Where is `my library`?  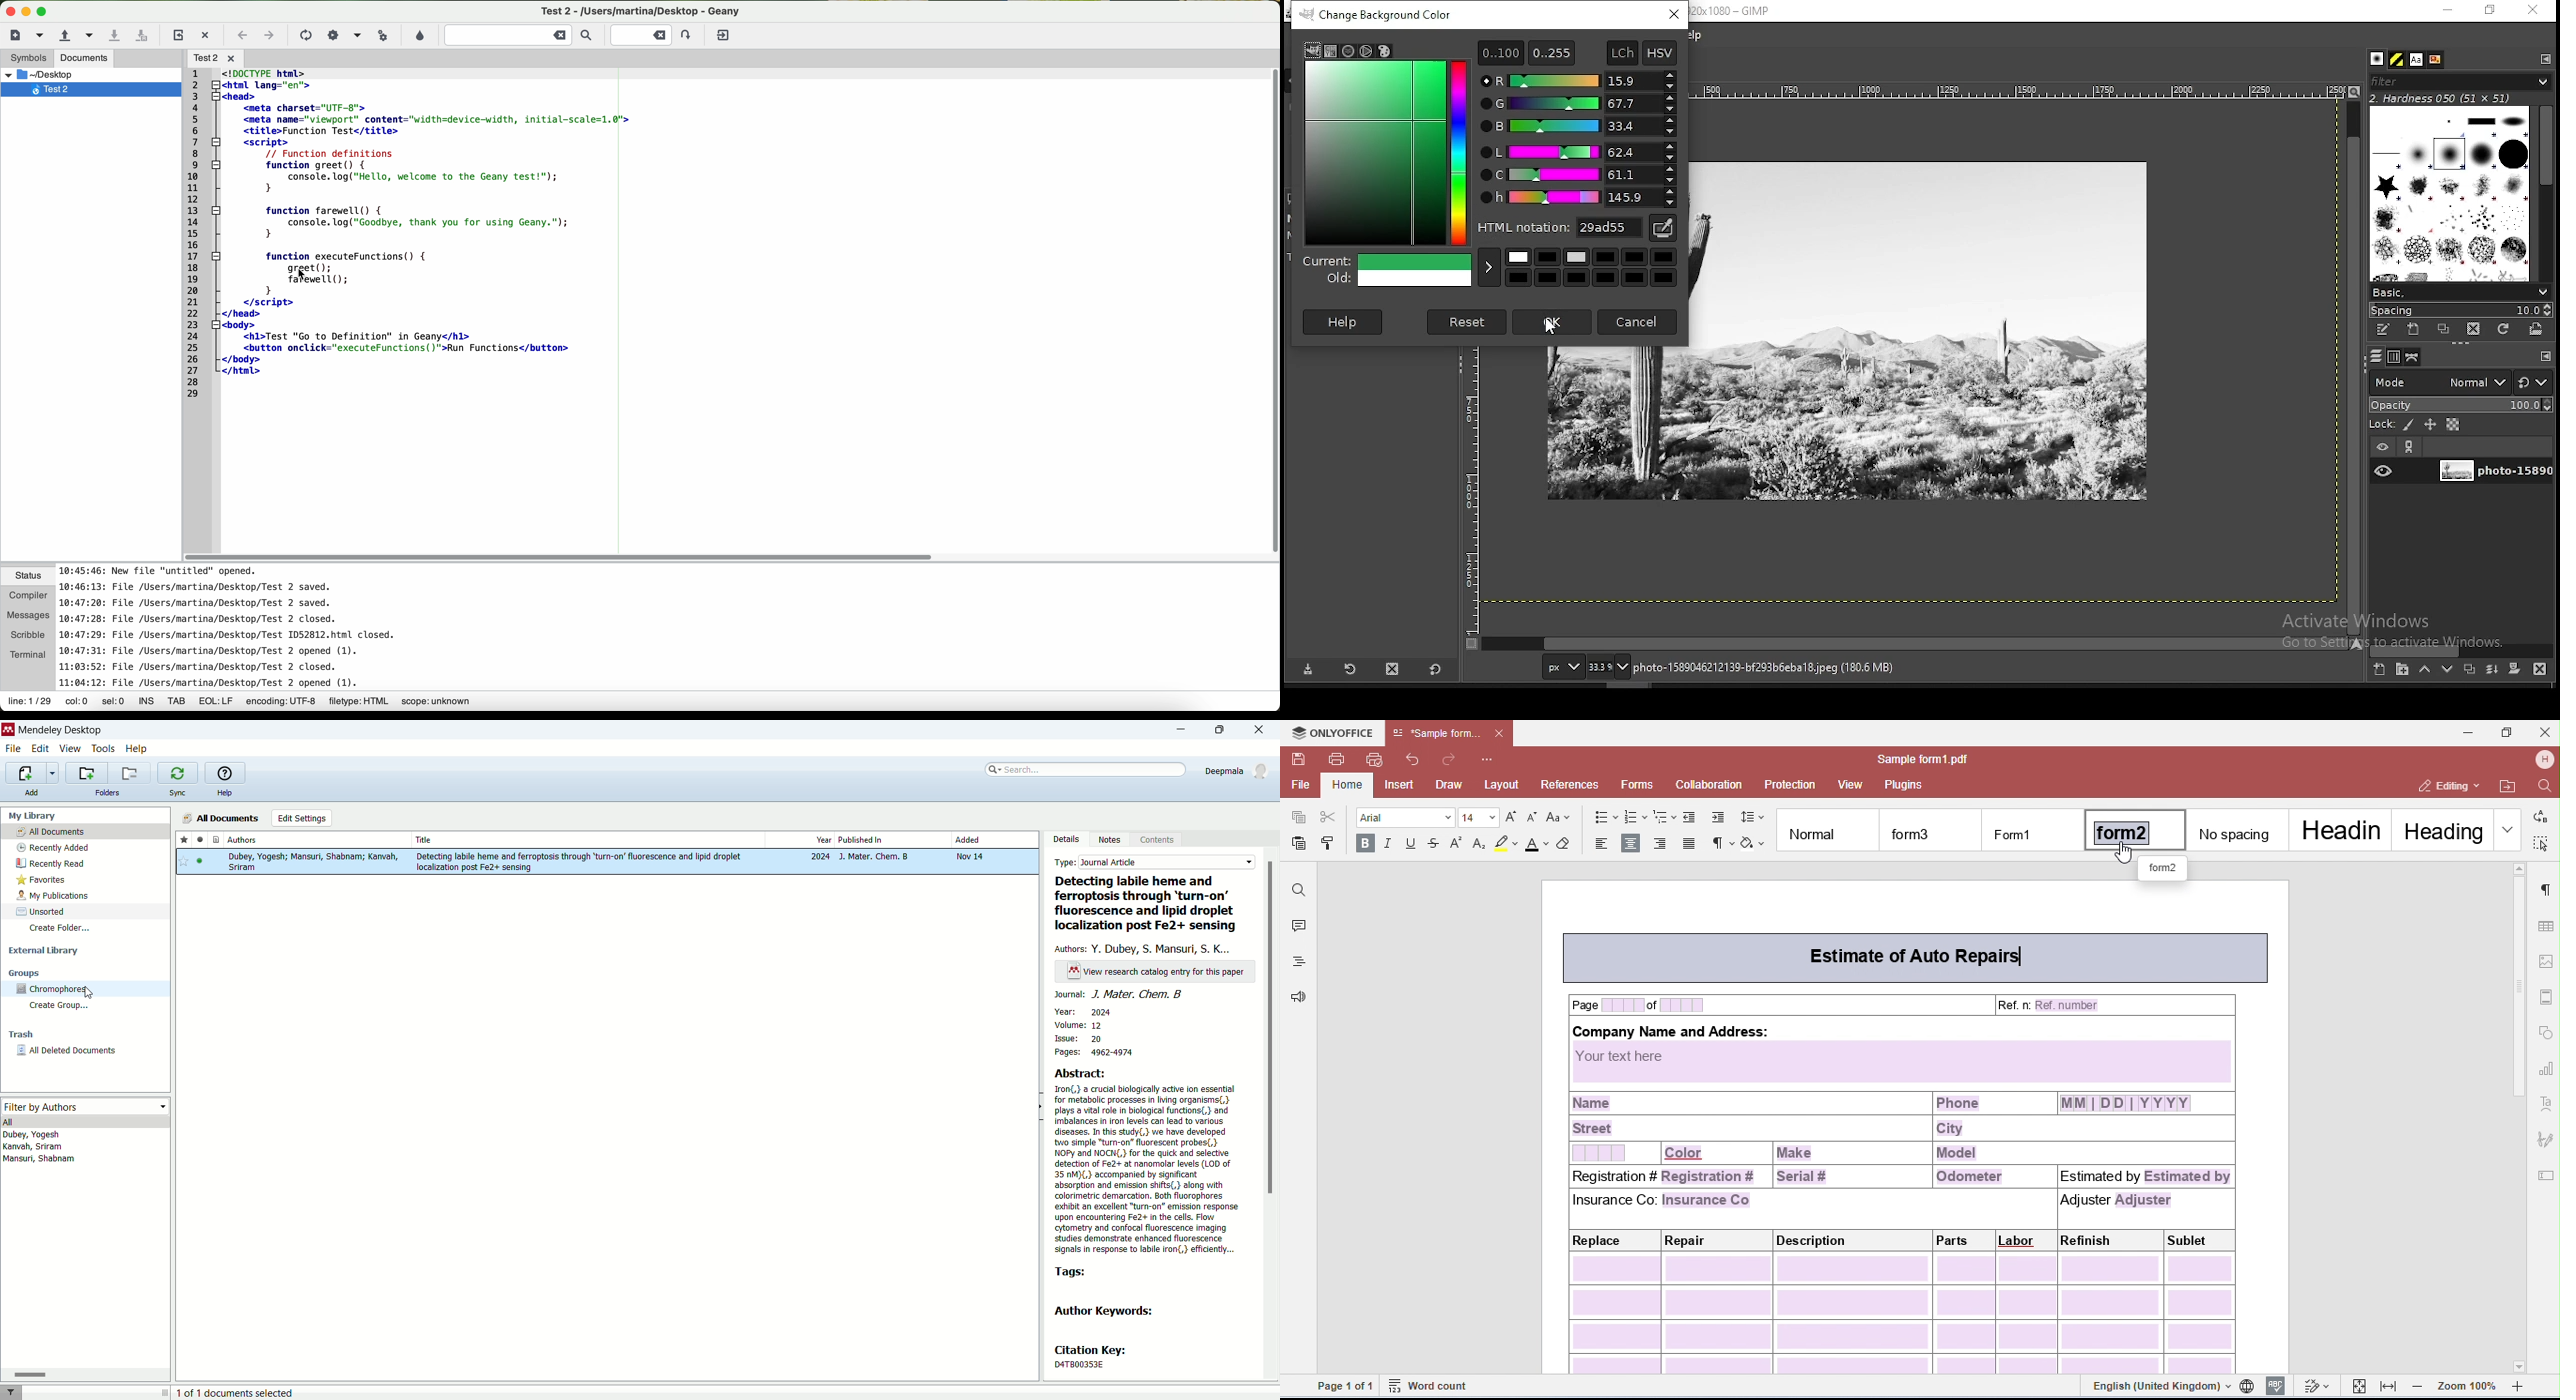
my library is located at coordinates (34, 816).